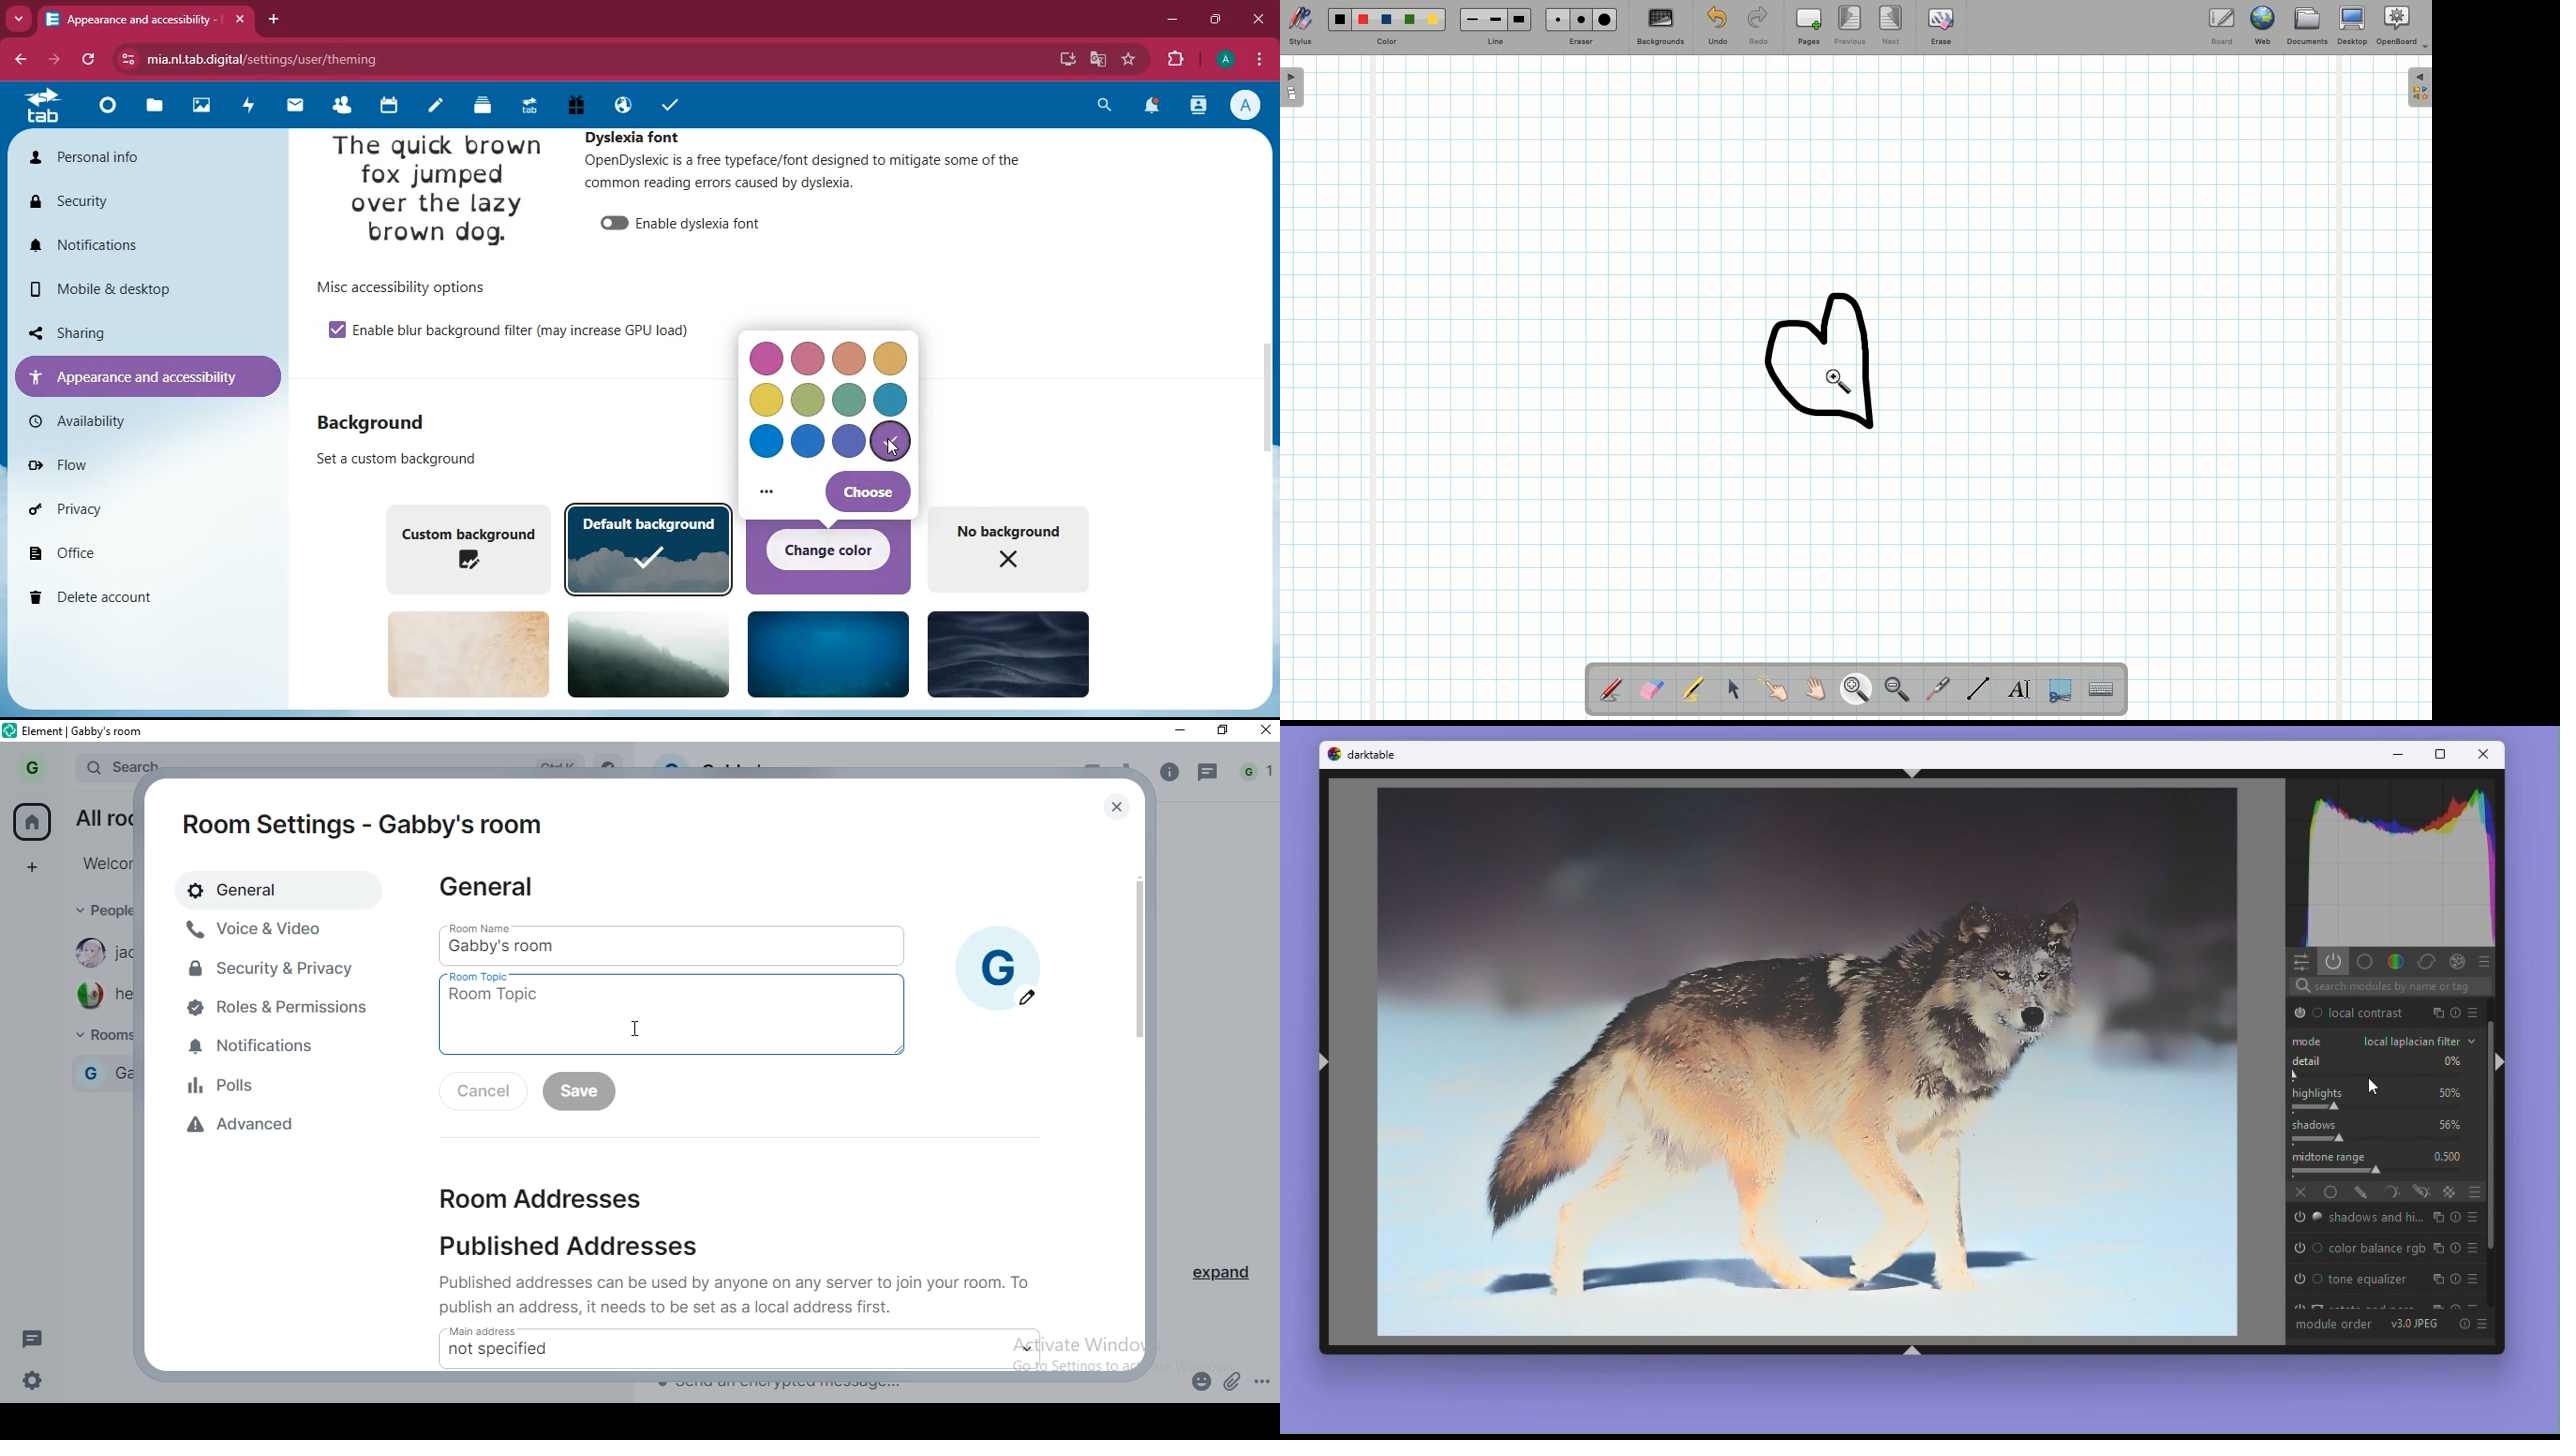 This screenshot has height=1456, width=2576. I want to click on appearance and accessibility , so click(149, 20).